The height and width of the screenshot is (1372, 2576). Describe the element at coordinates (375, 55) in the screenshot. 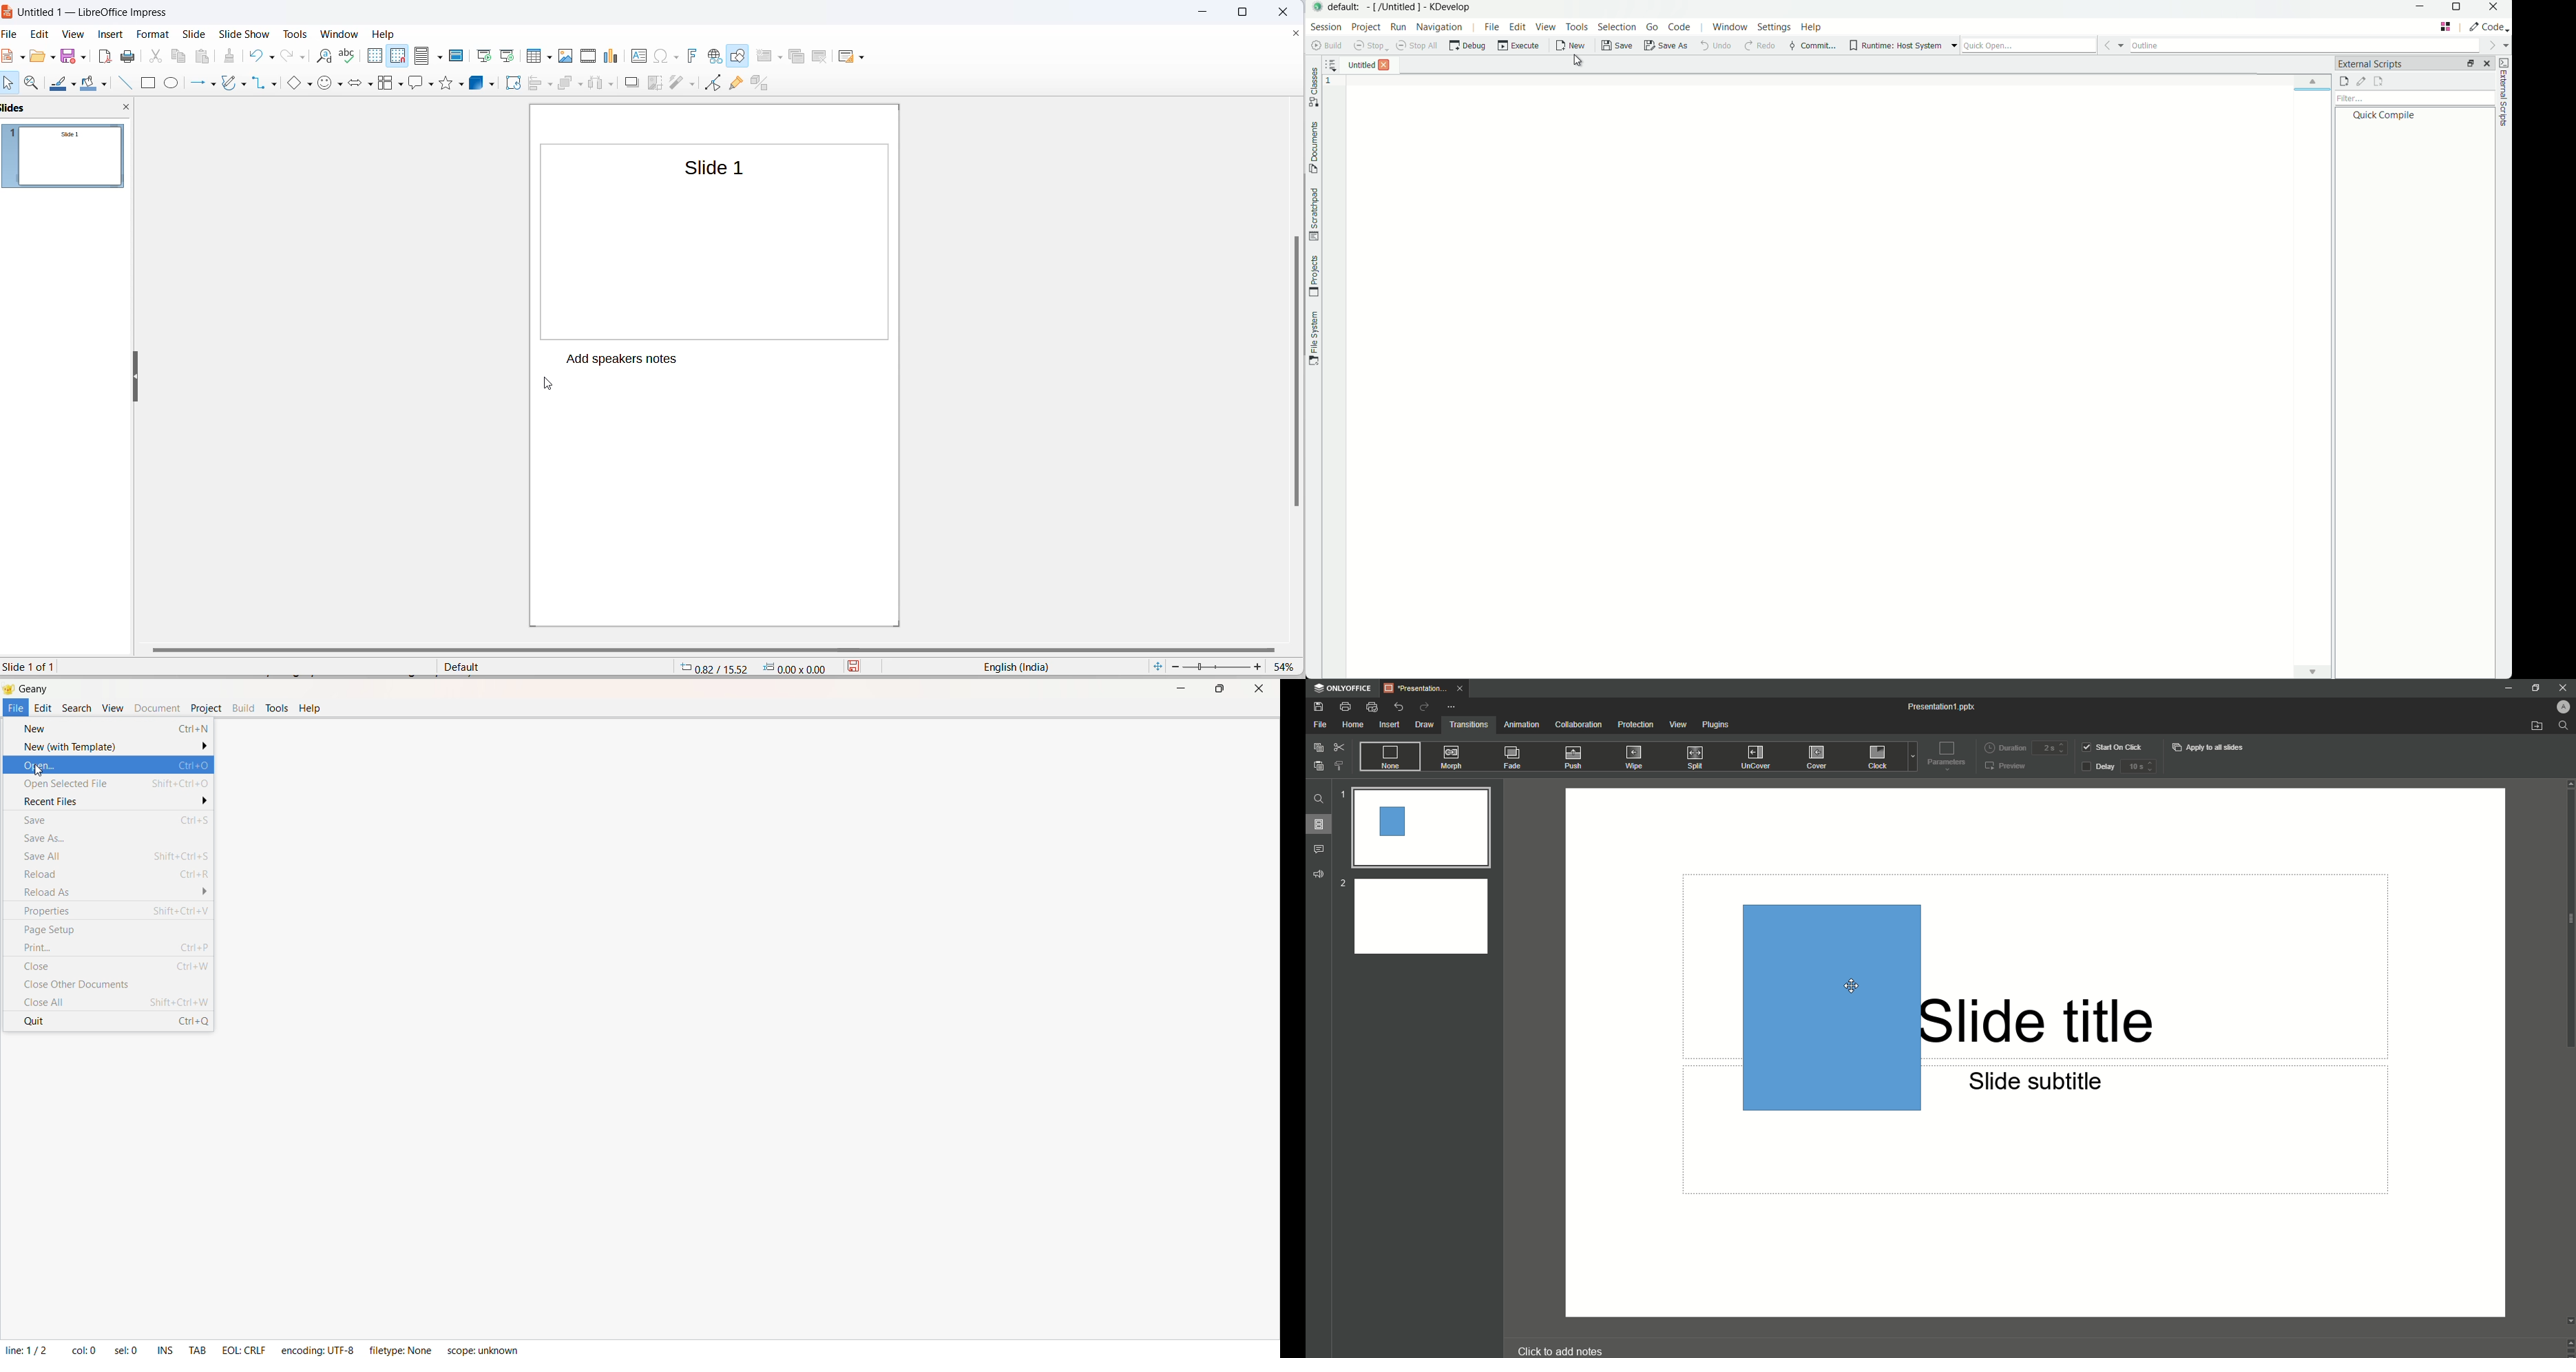

I see `display grid` at that location.